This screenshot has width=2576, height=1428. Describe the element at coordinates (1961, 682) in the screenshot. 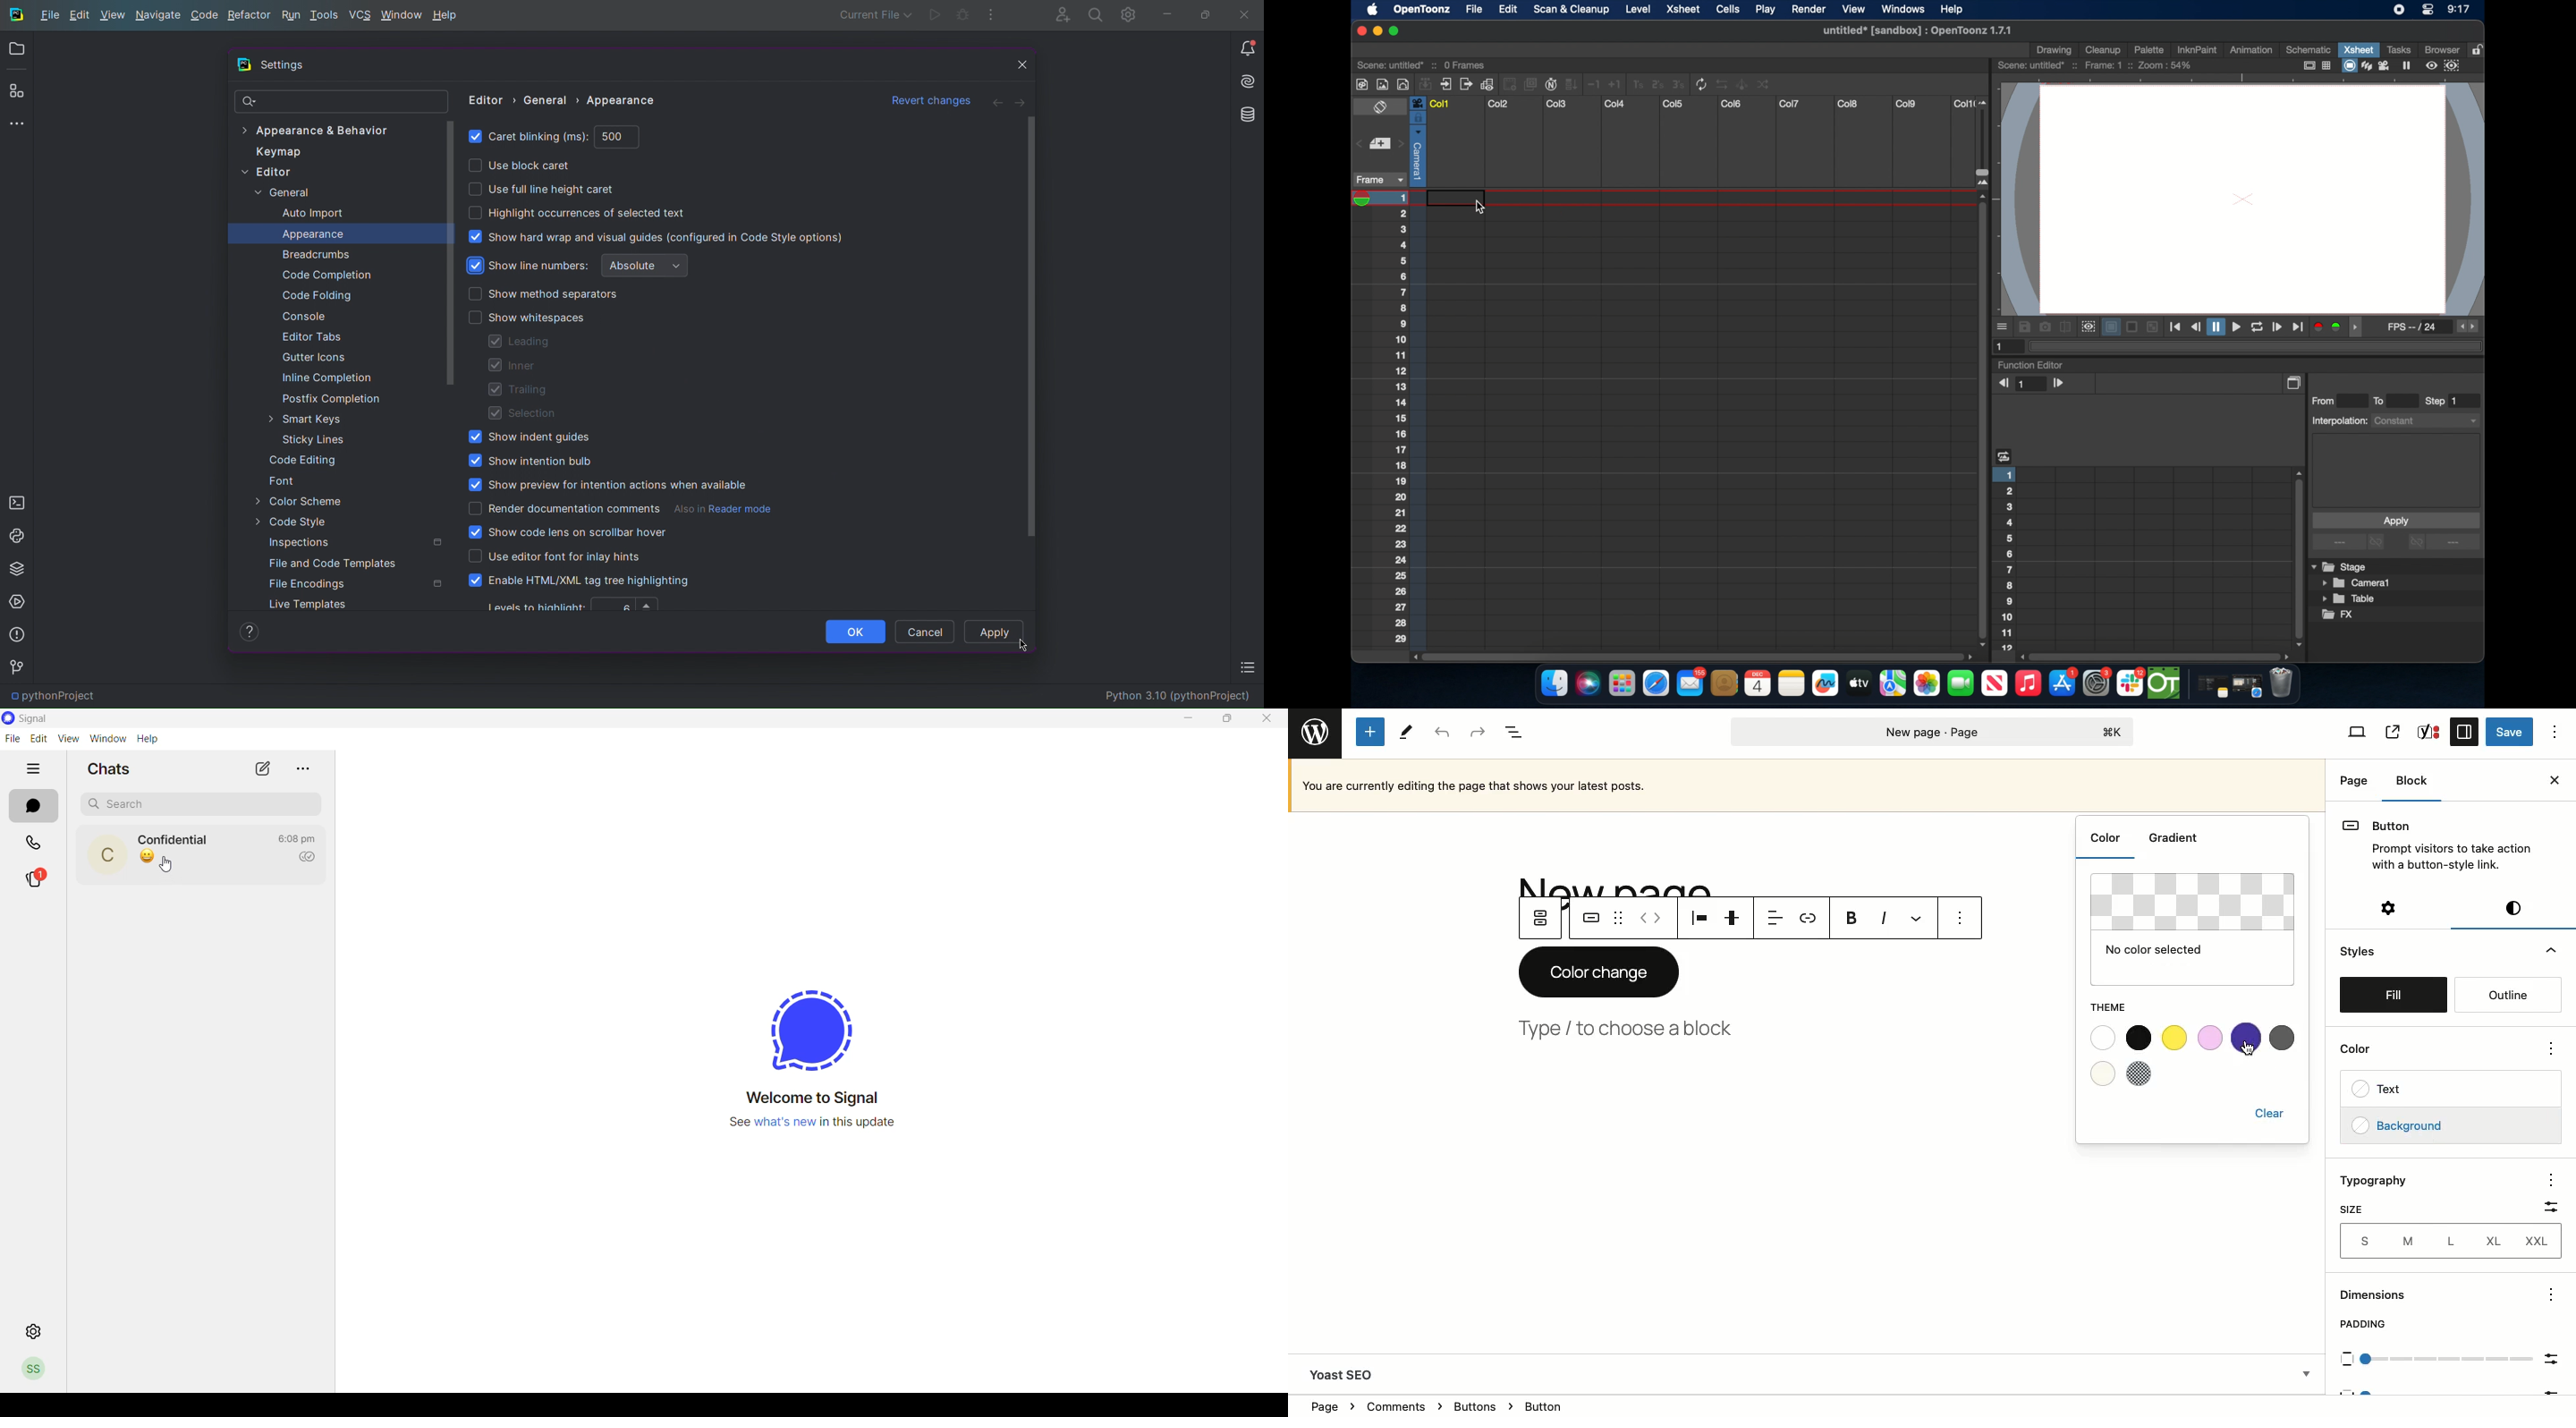

I see `facetime` at that location.